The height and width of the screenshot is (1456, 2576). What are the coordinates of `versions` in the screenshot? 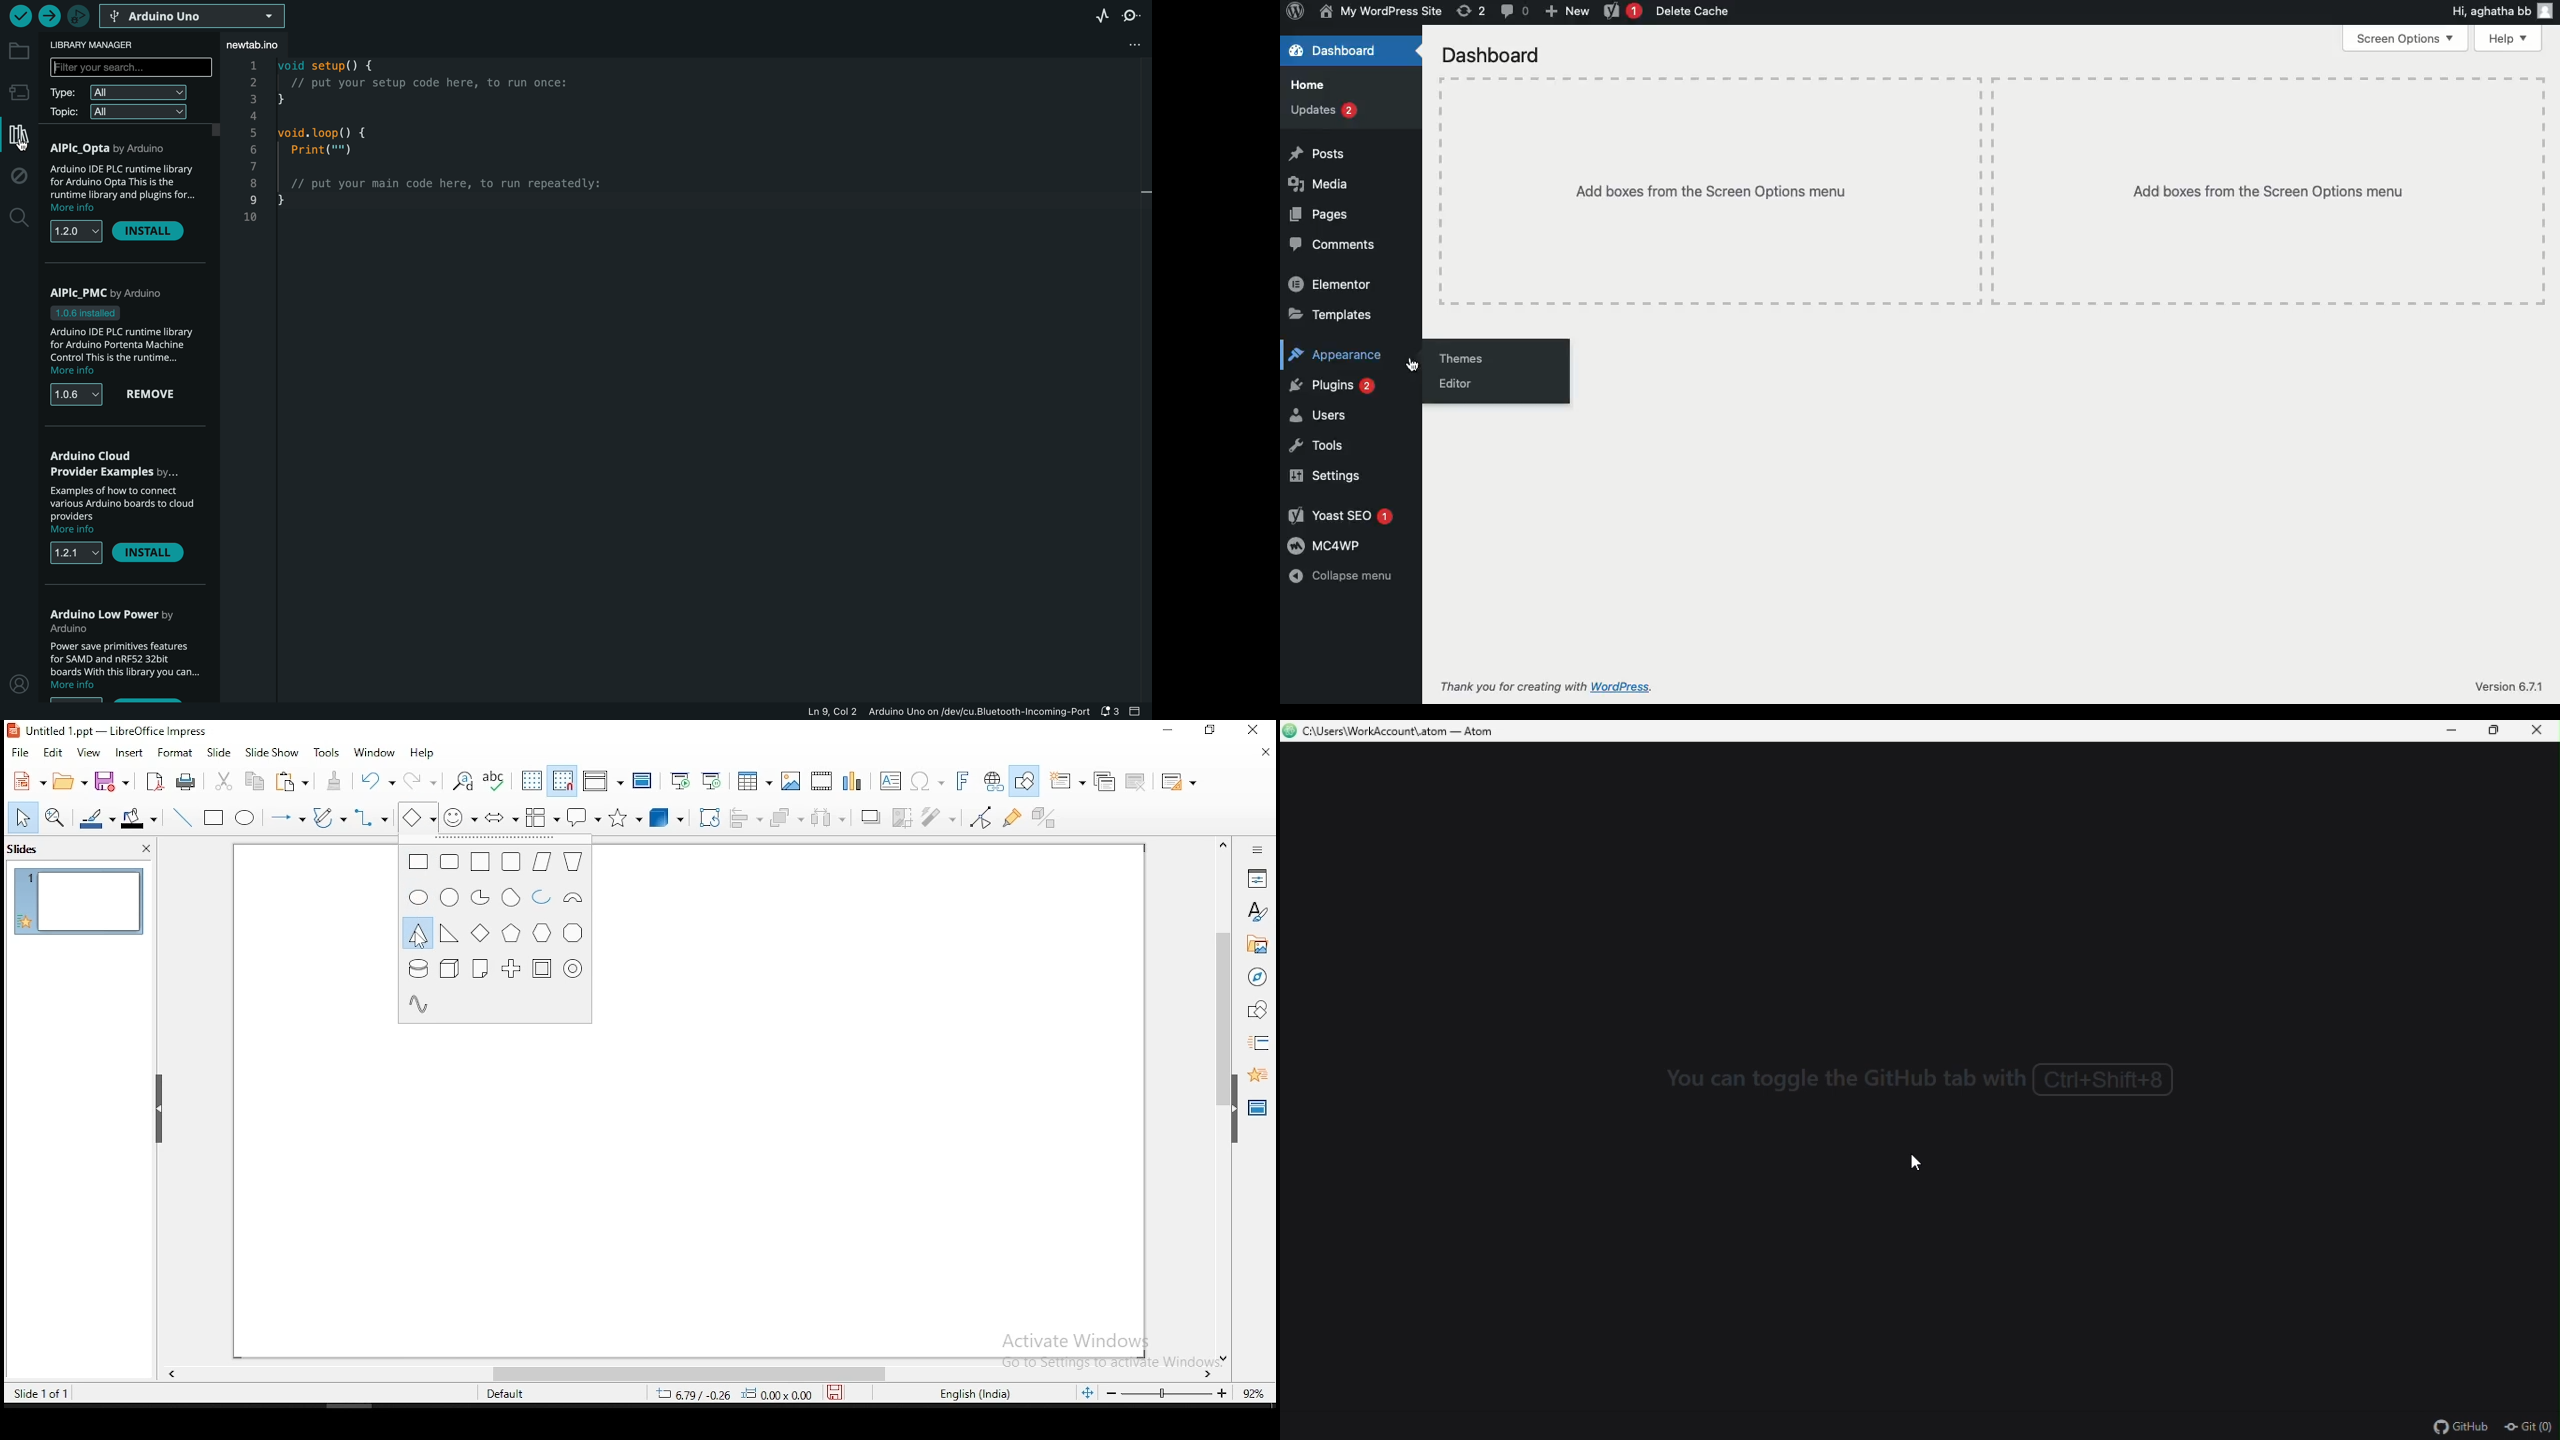 It's located at (74, 554).